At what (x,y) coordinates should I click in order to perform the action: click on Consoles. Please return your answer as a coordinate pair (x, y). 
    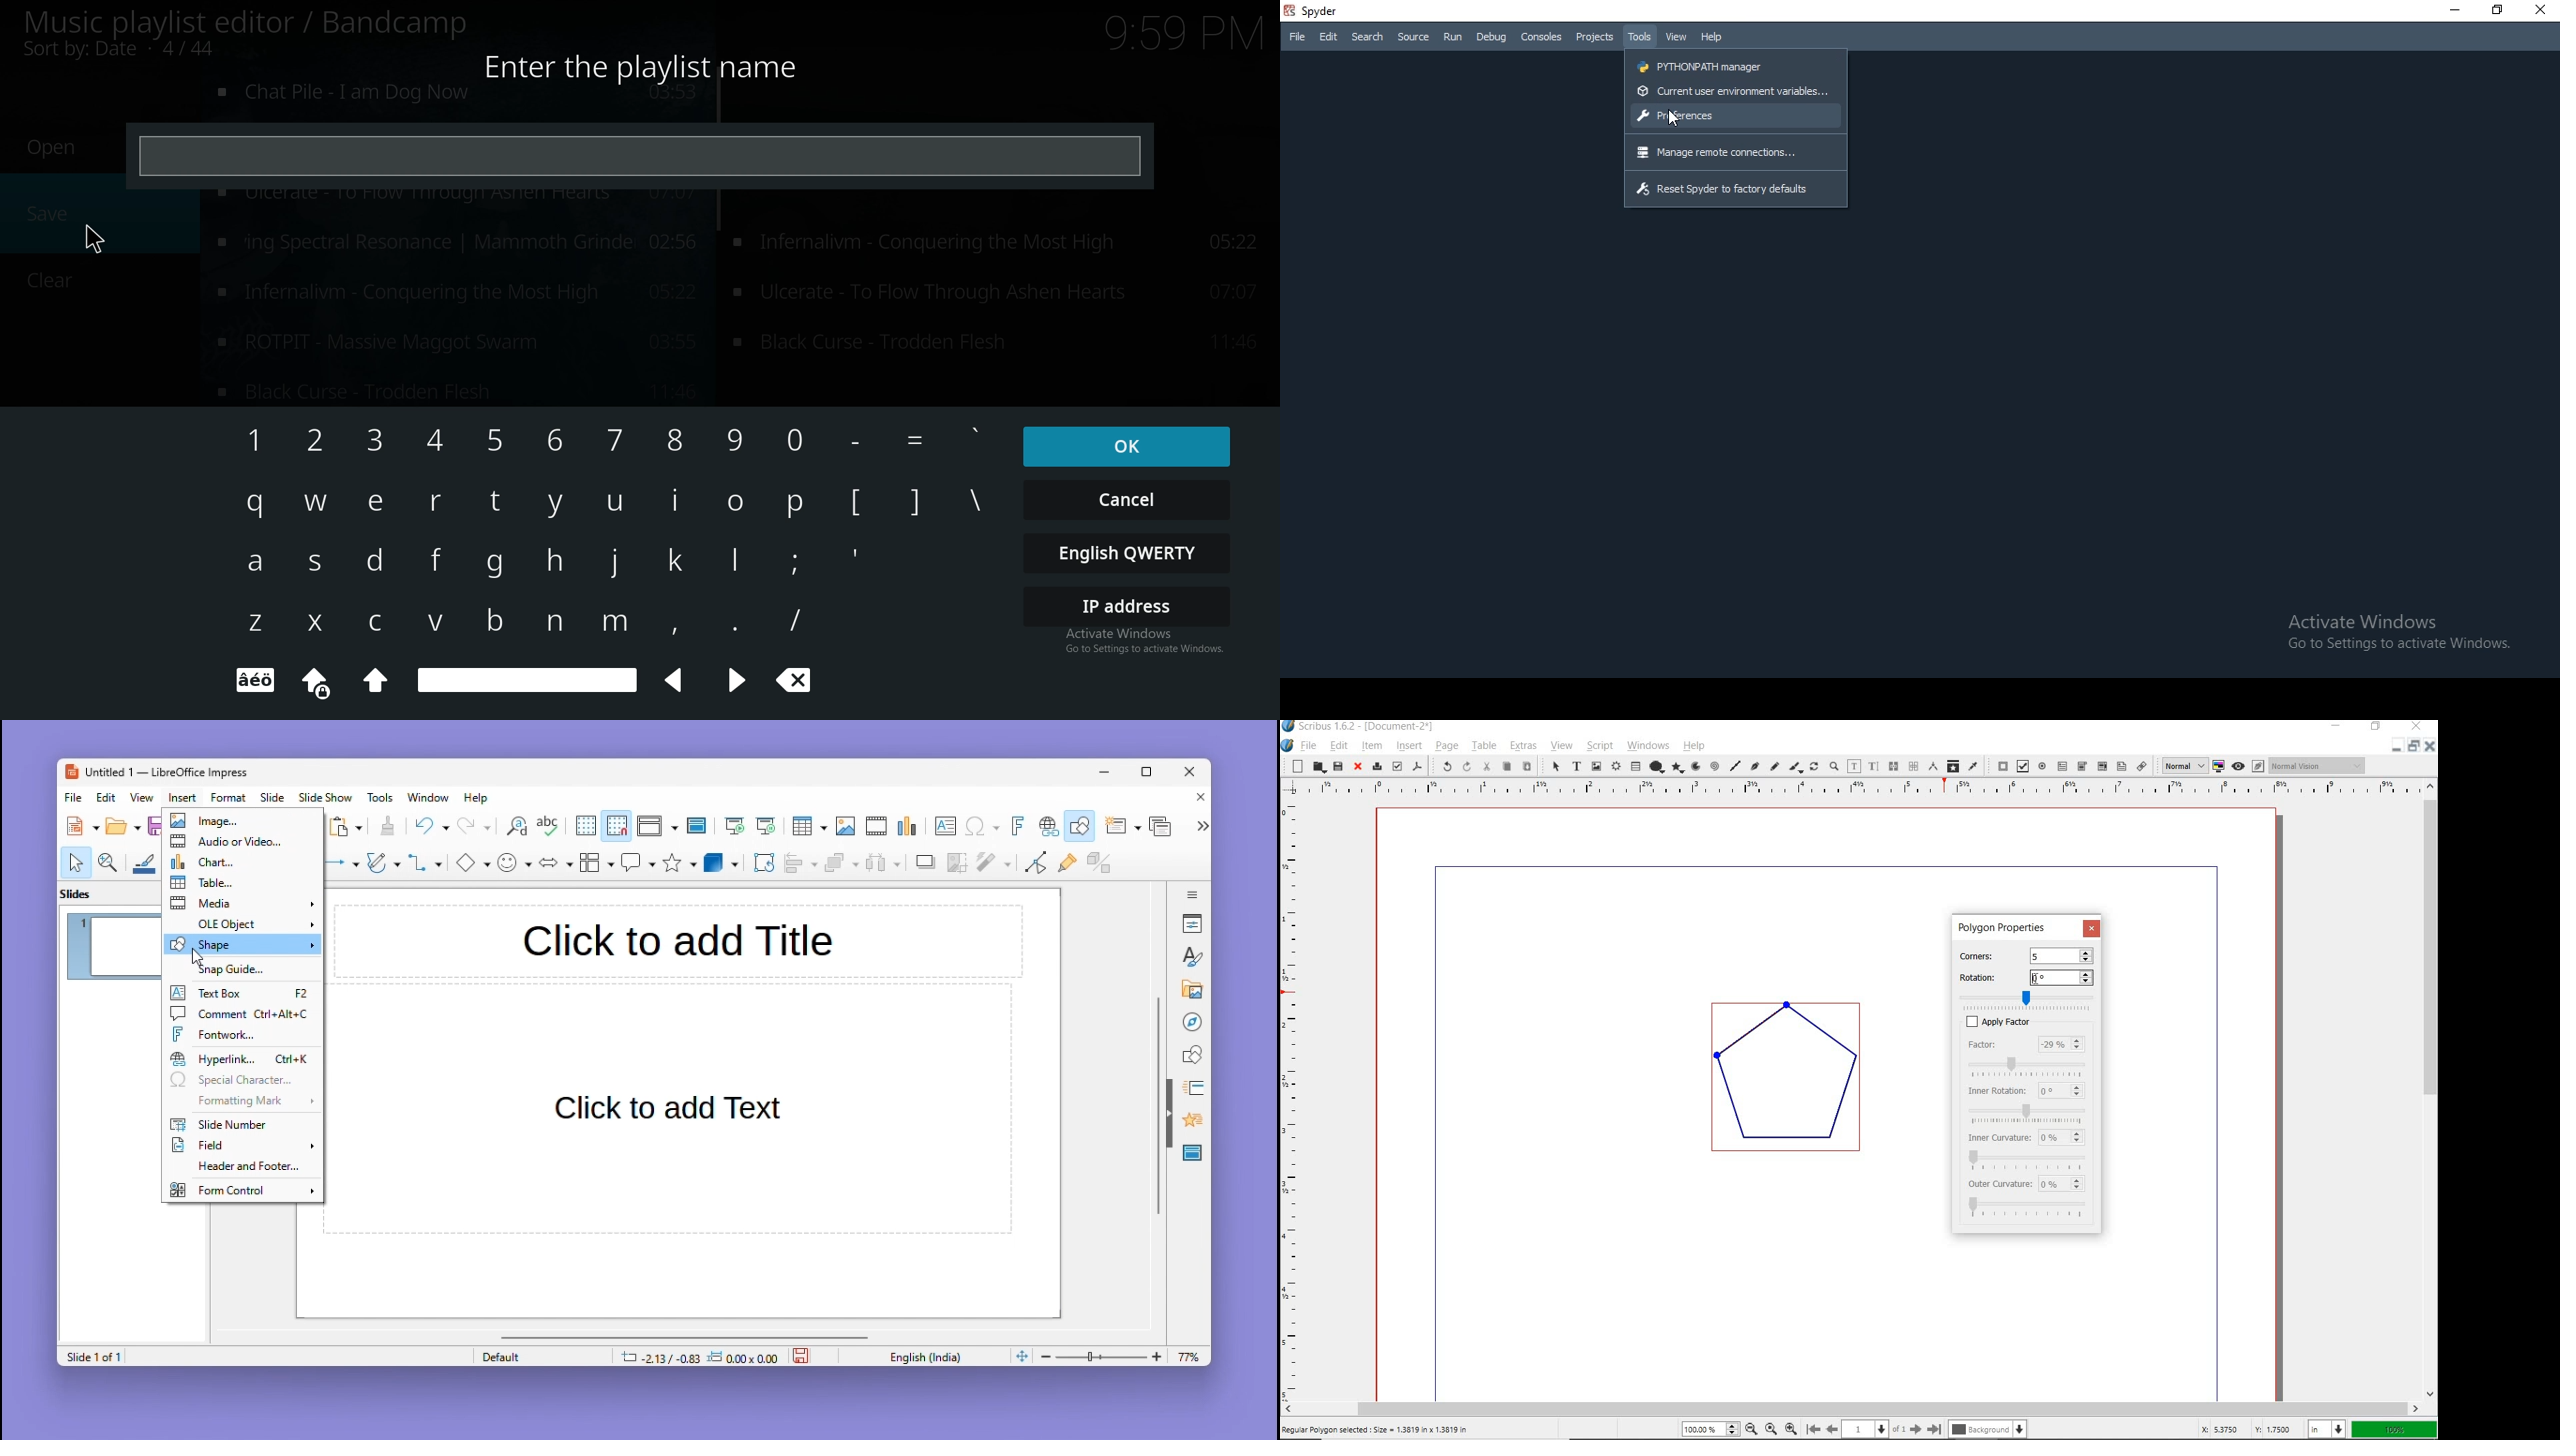
    Looking at the image, I should click on (1543, 37).